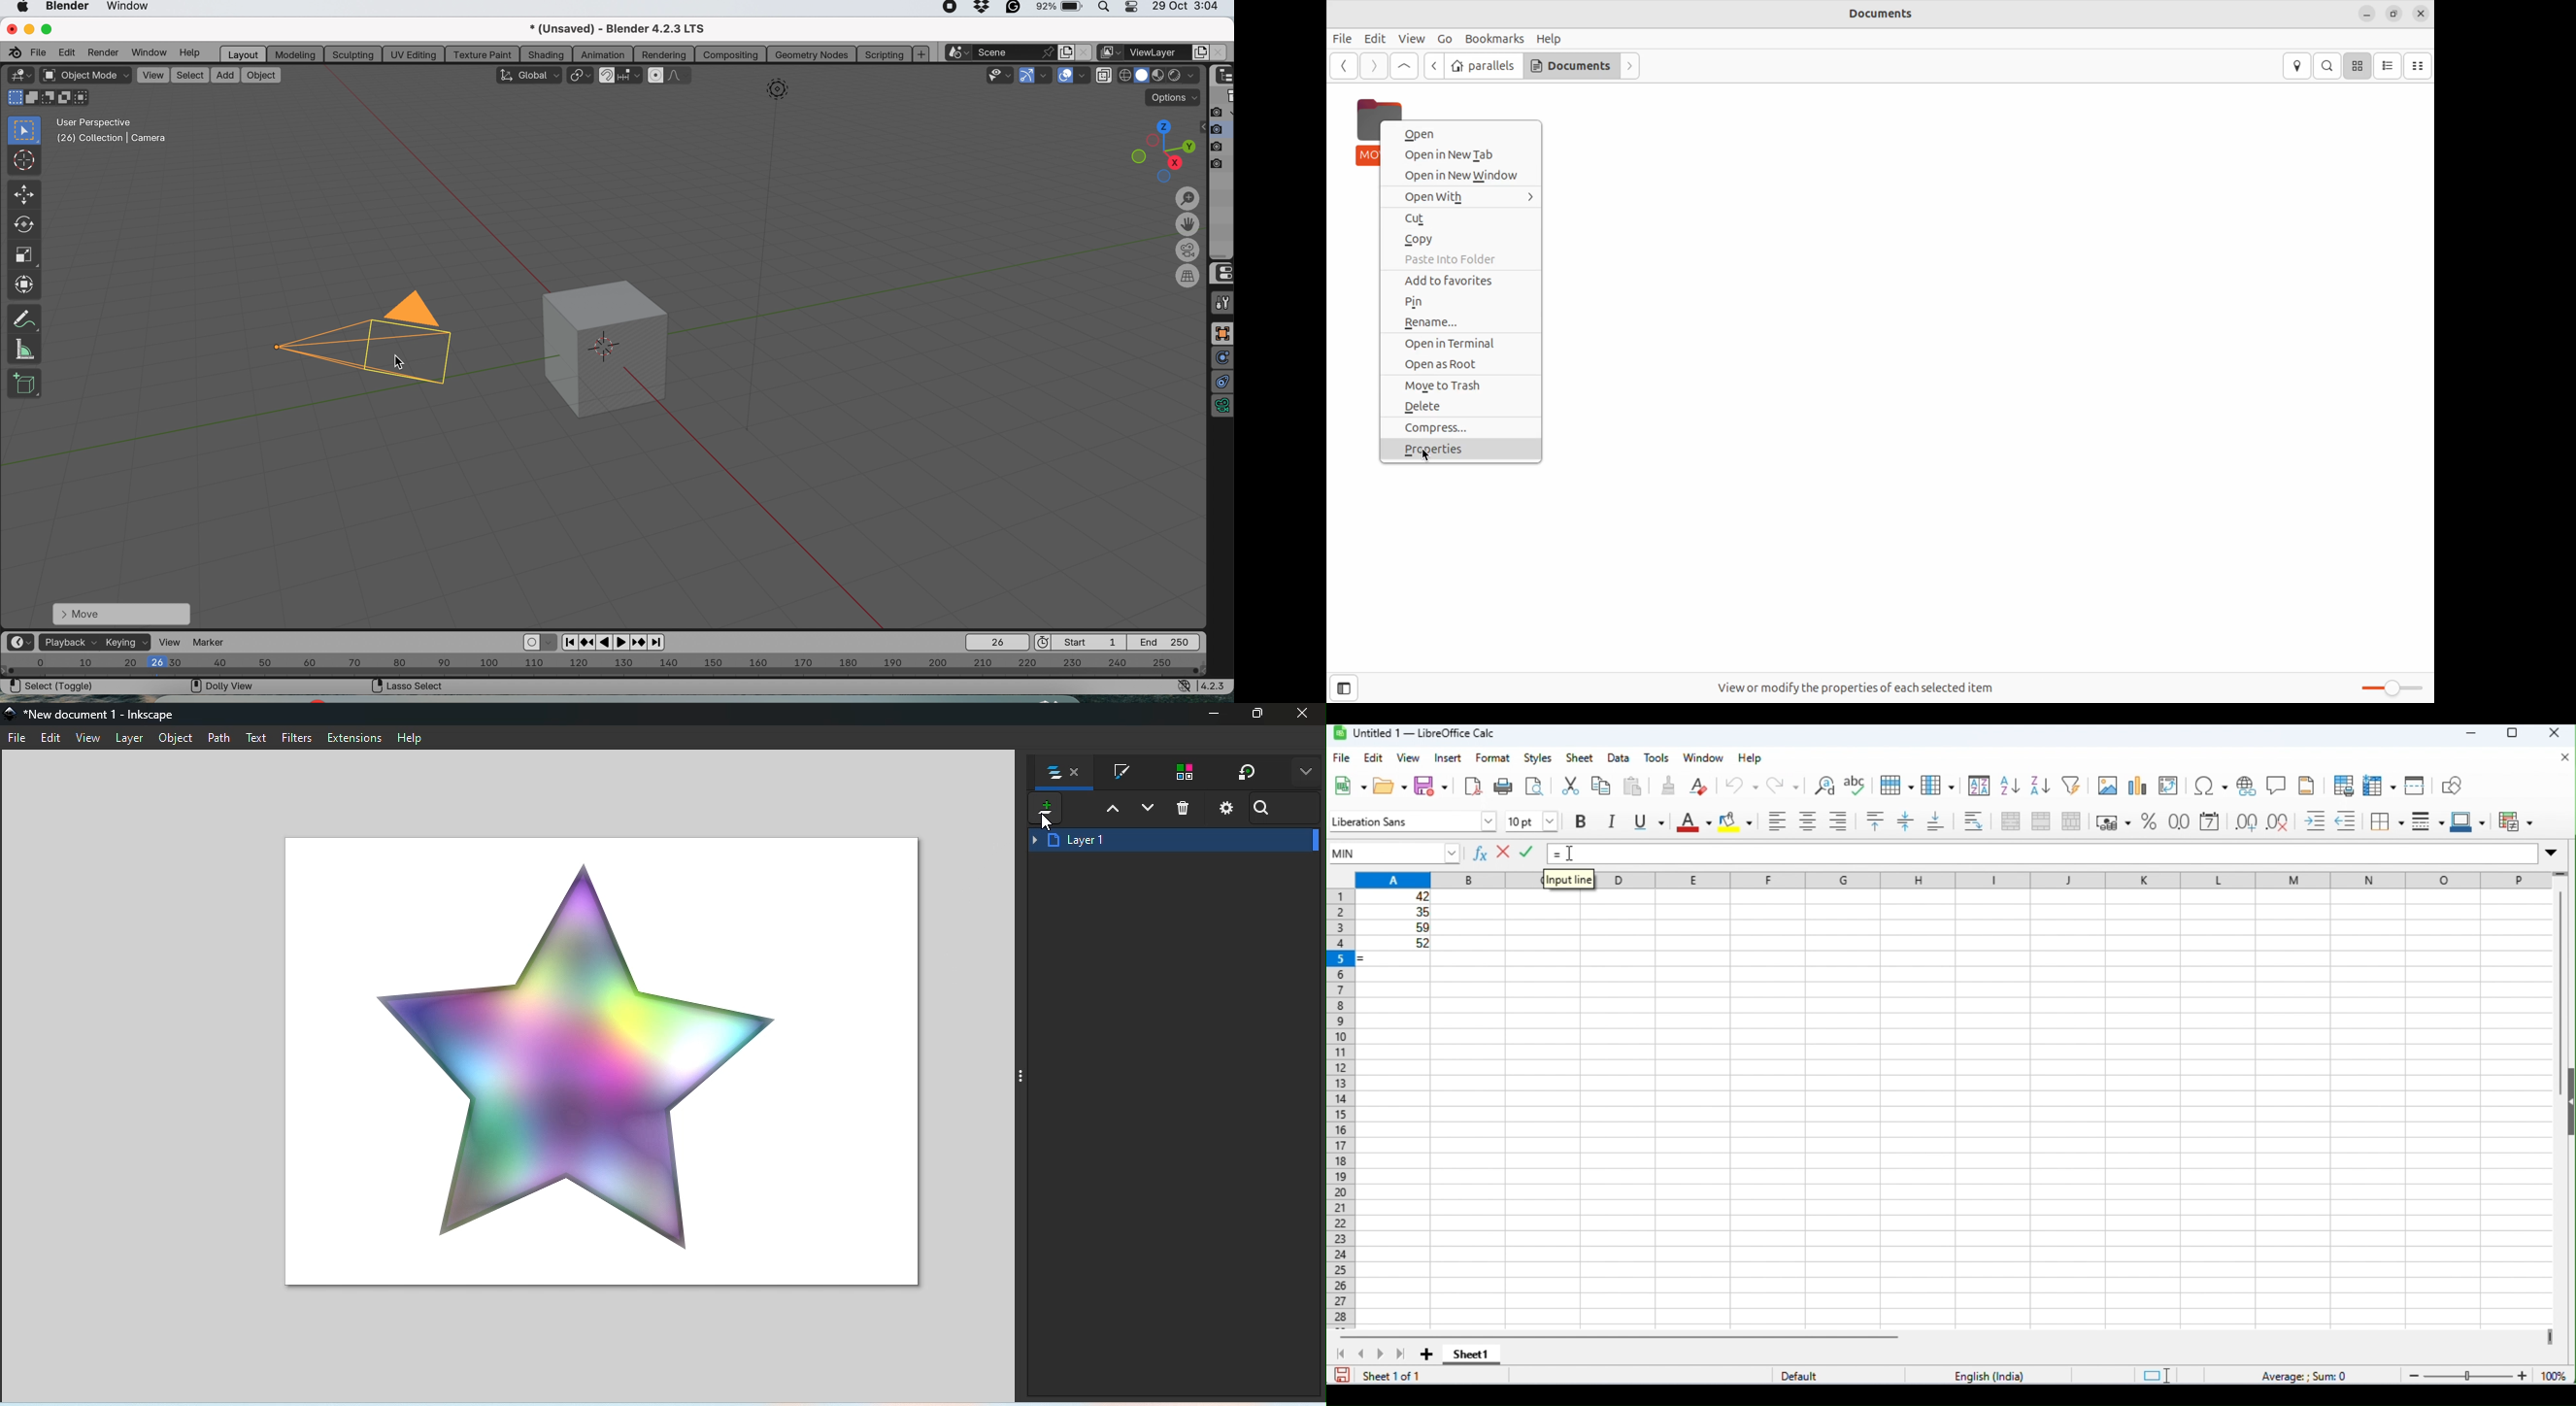  I want to click on drag to view rows, so click(2560, 872).